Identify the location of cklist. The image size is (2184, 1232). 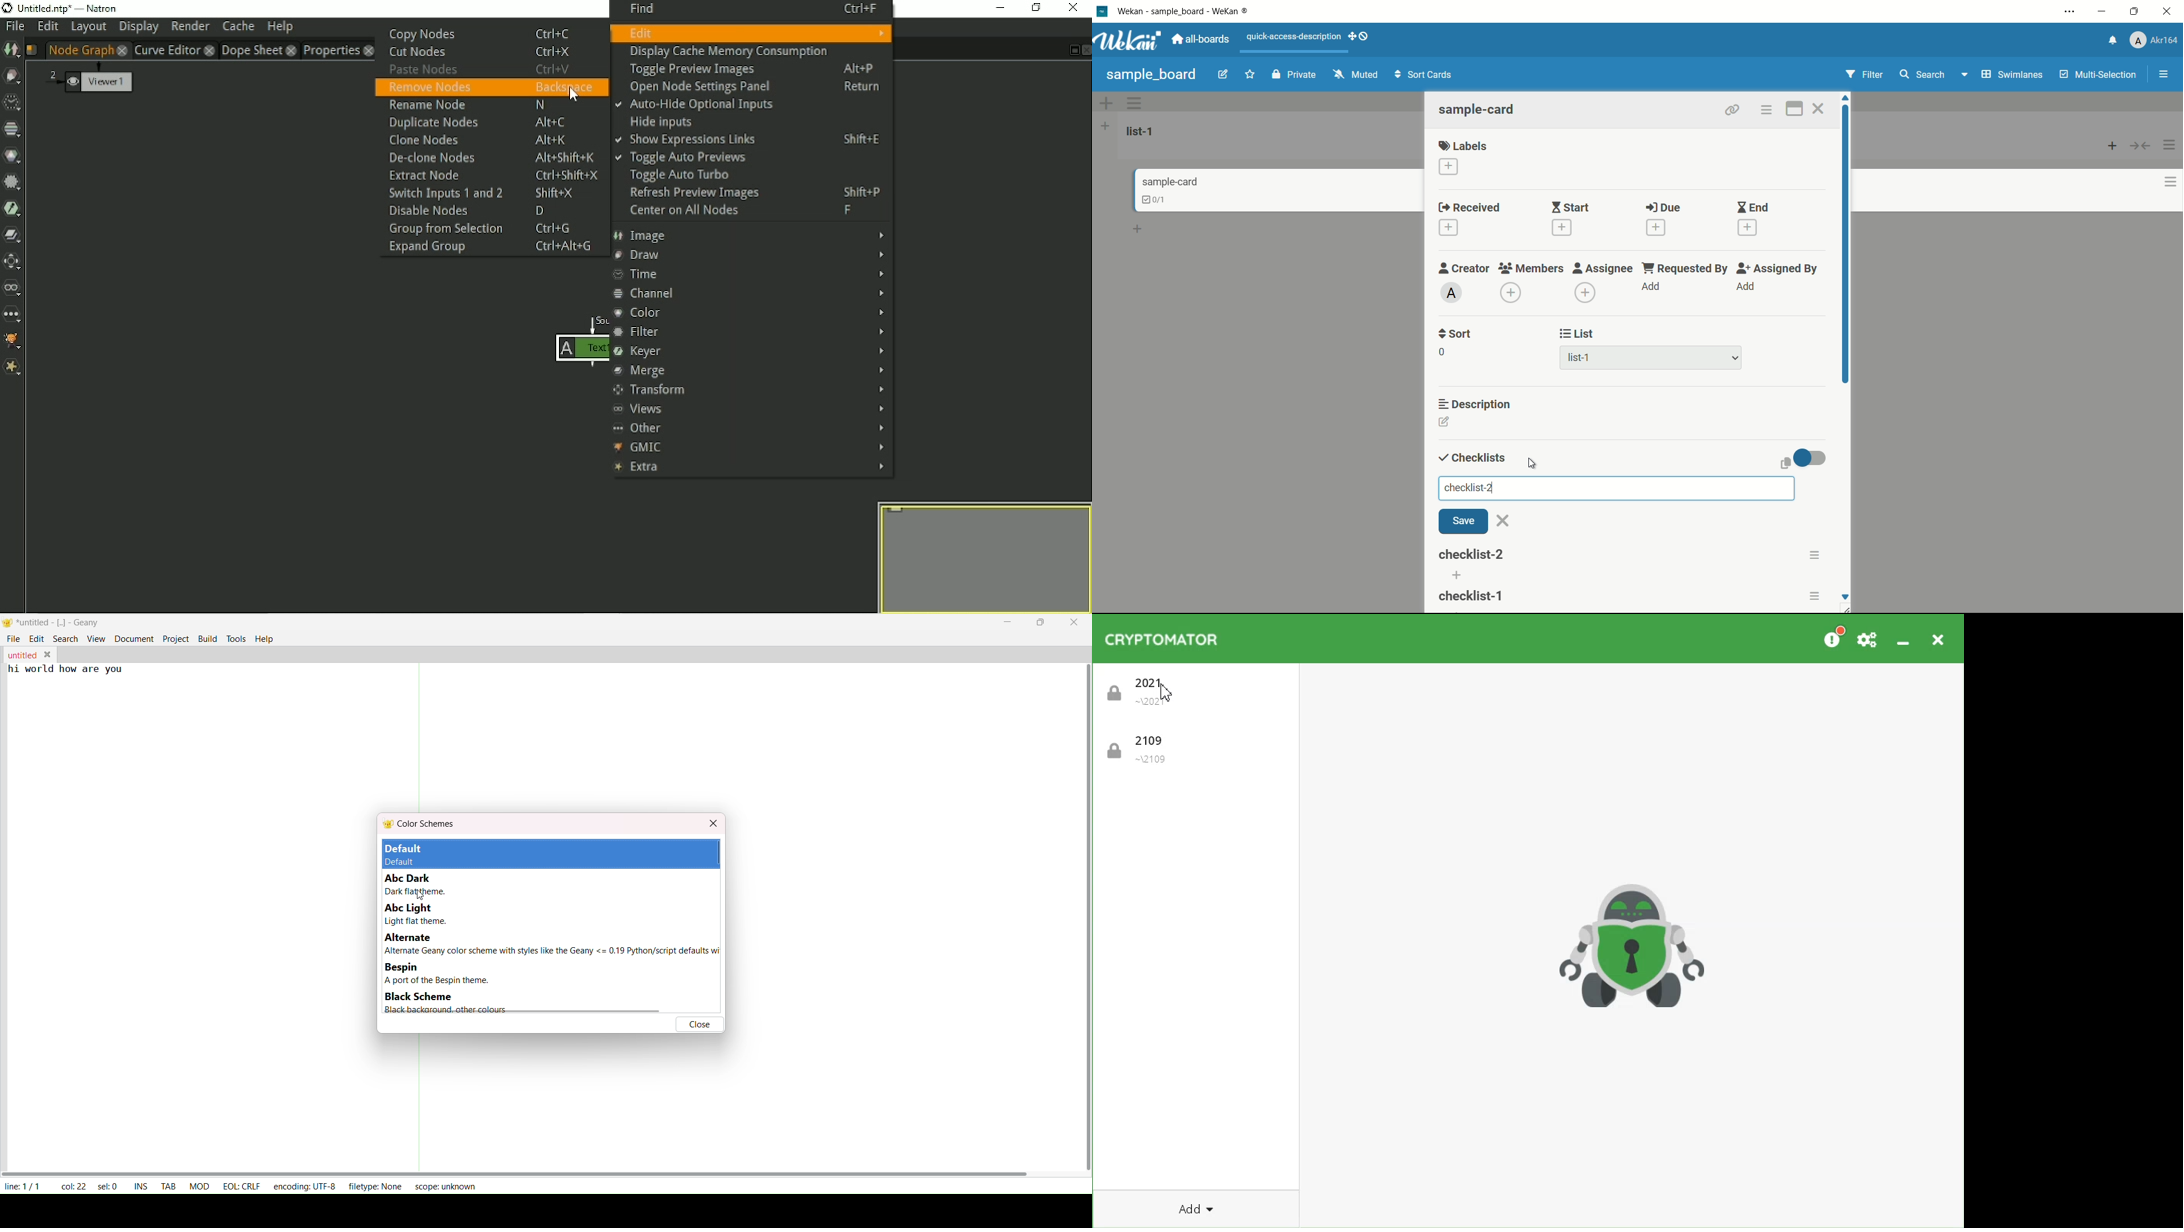
(1155, 200).